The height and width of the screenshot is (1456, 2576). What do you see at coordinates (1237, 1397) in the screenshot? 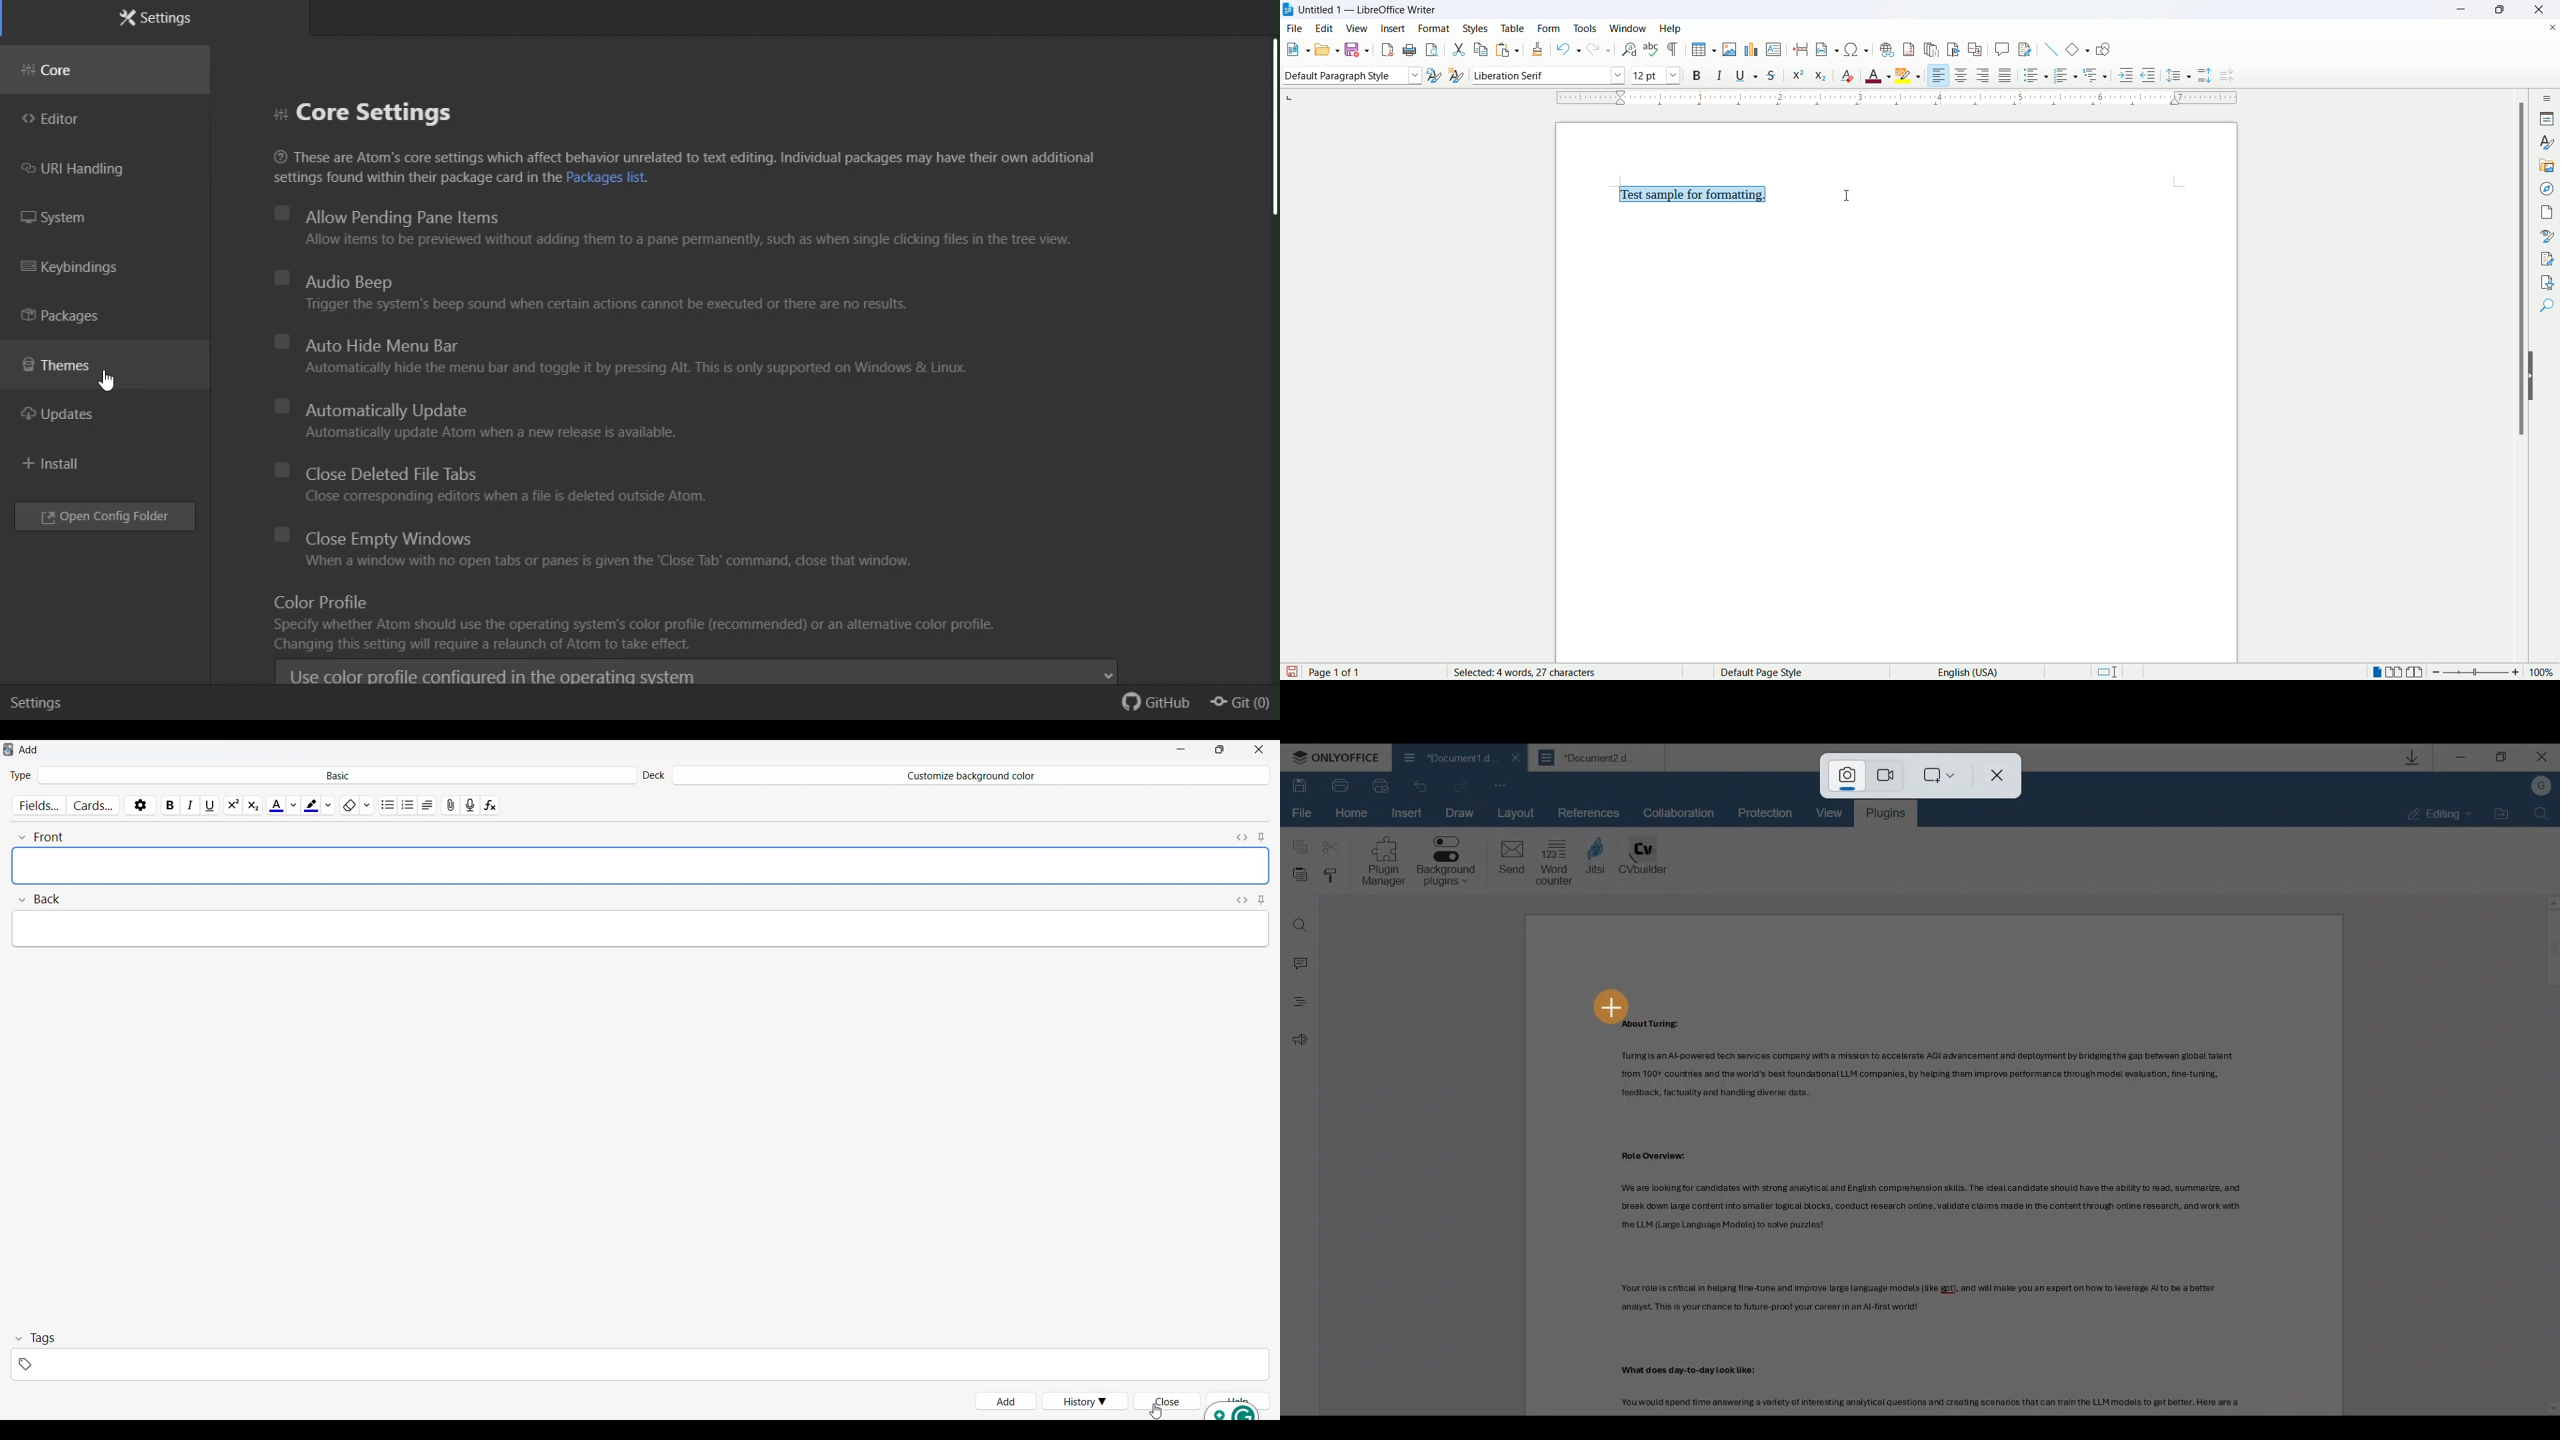
I see `Help` at bounding box center [1237, 1397].